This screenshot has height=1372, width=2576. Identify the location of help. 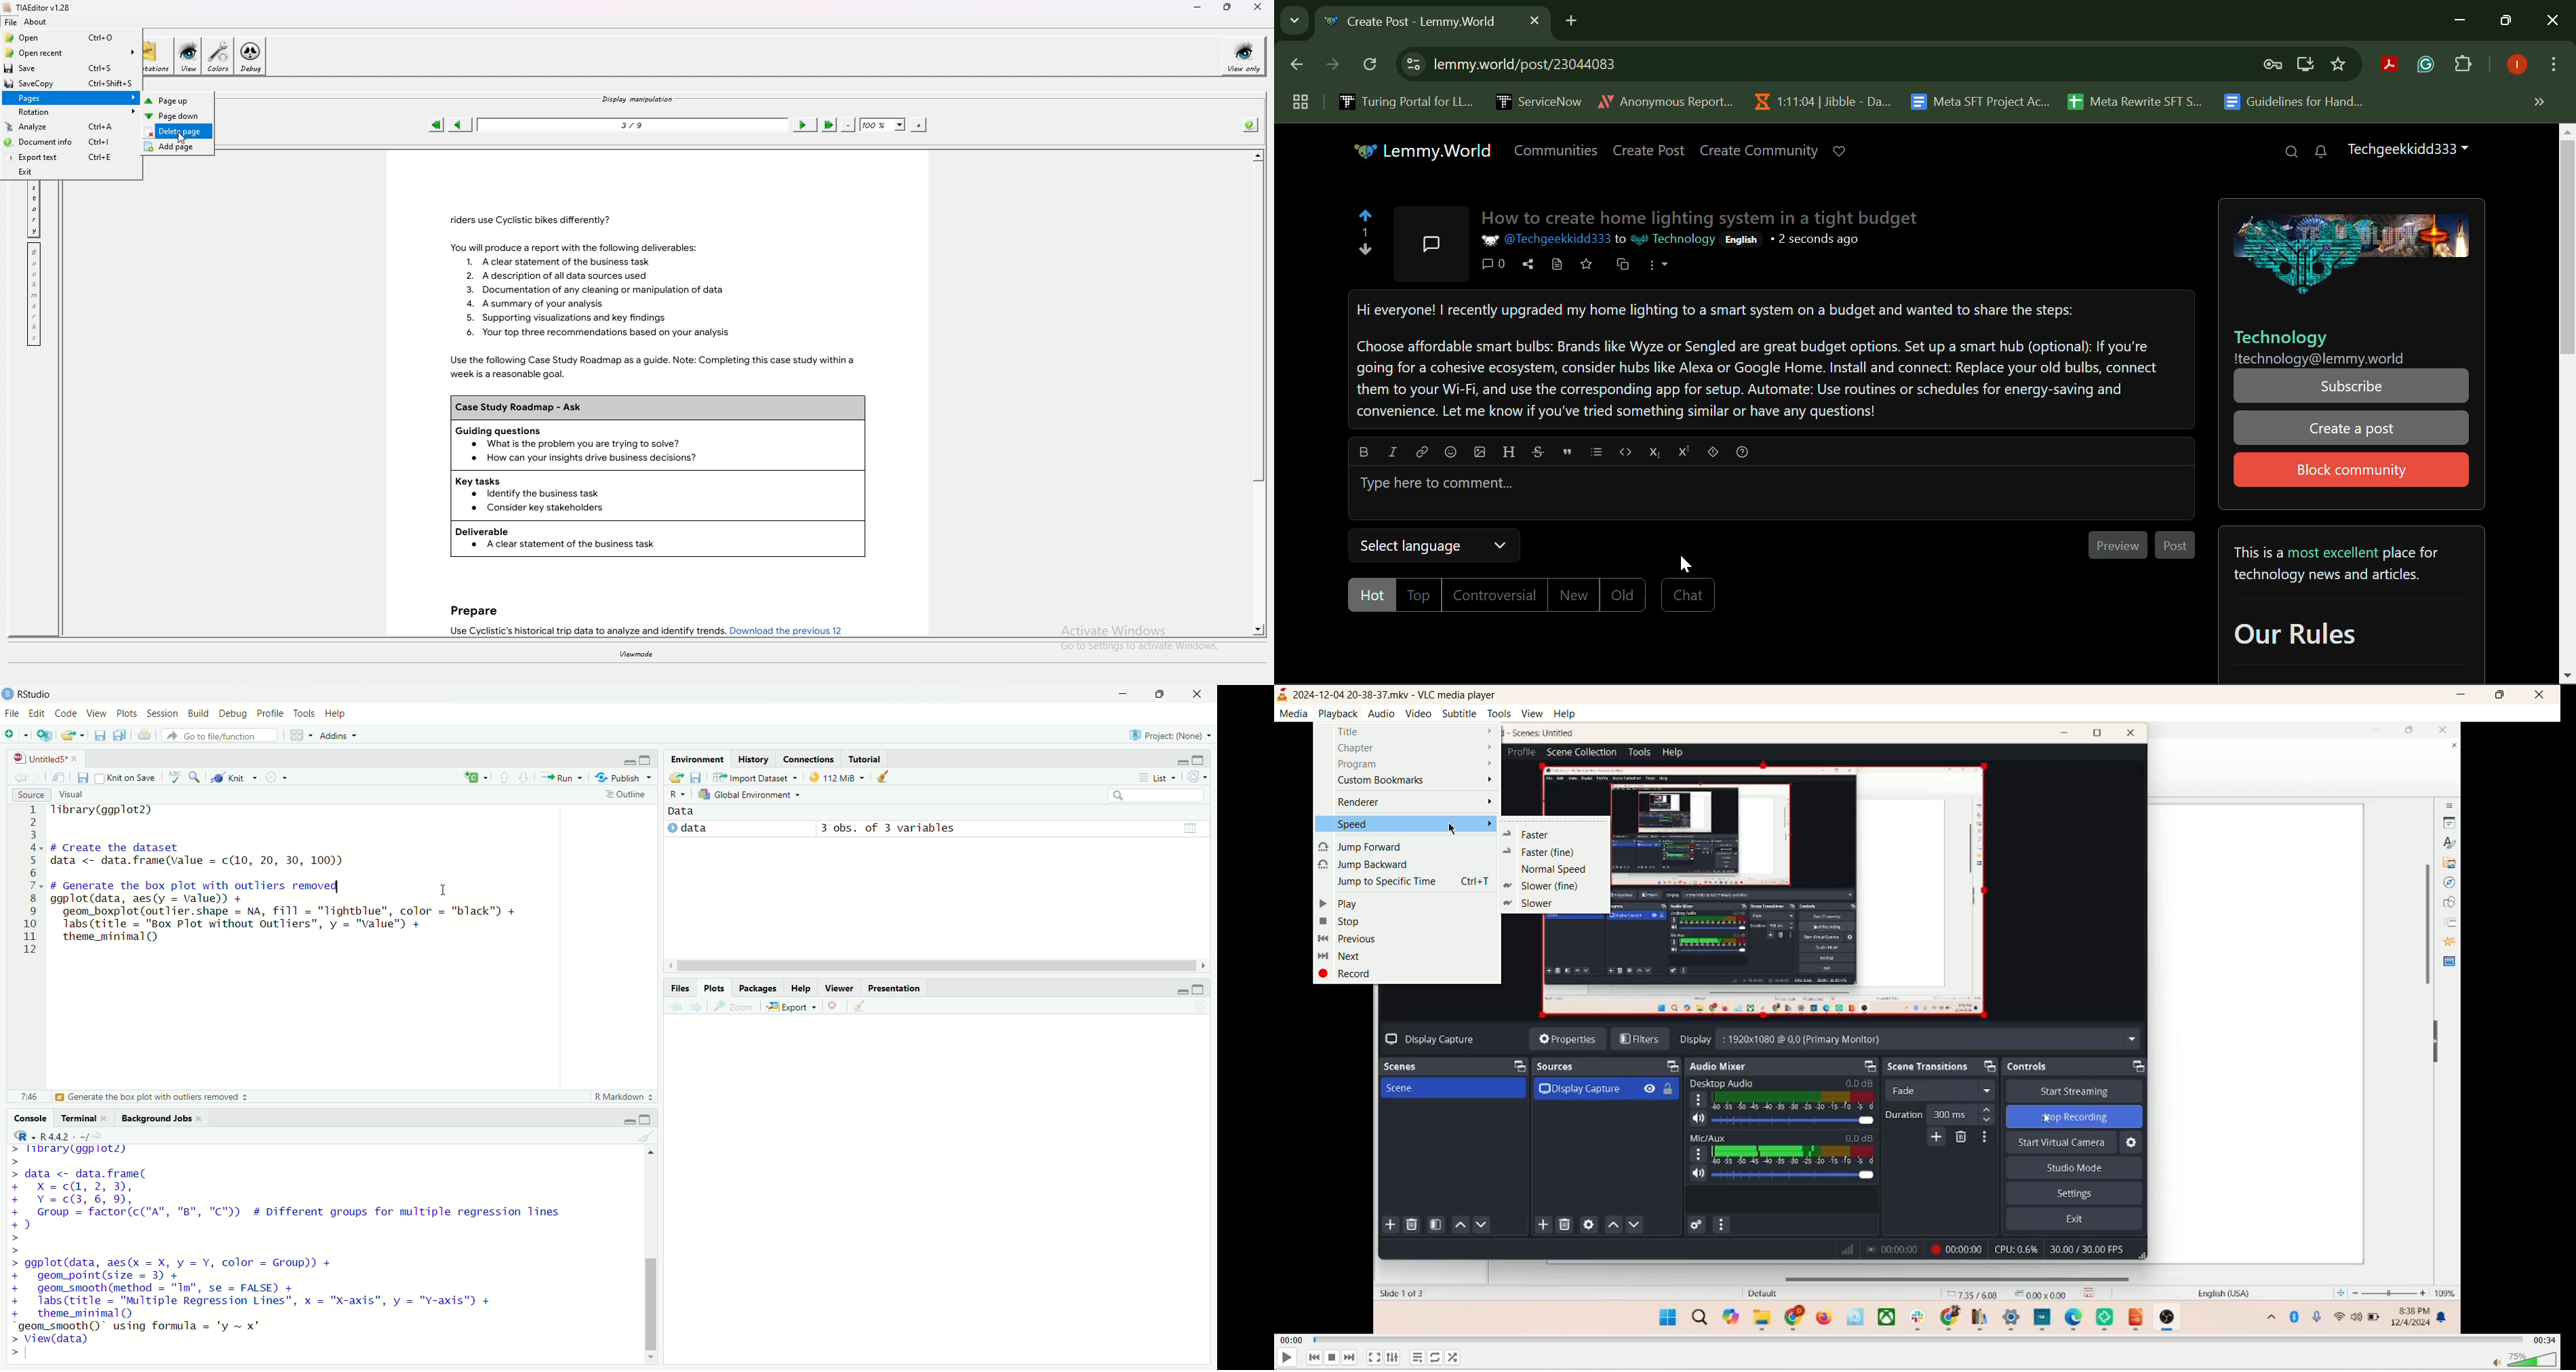
(1566, 714).